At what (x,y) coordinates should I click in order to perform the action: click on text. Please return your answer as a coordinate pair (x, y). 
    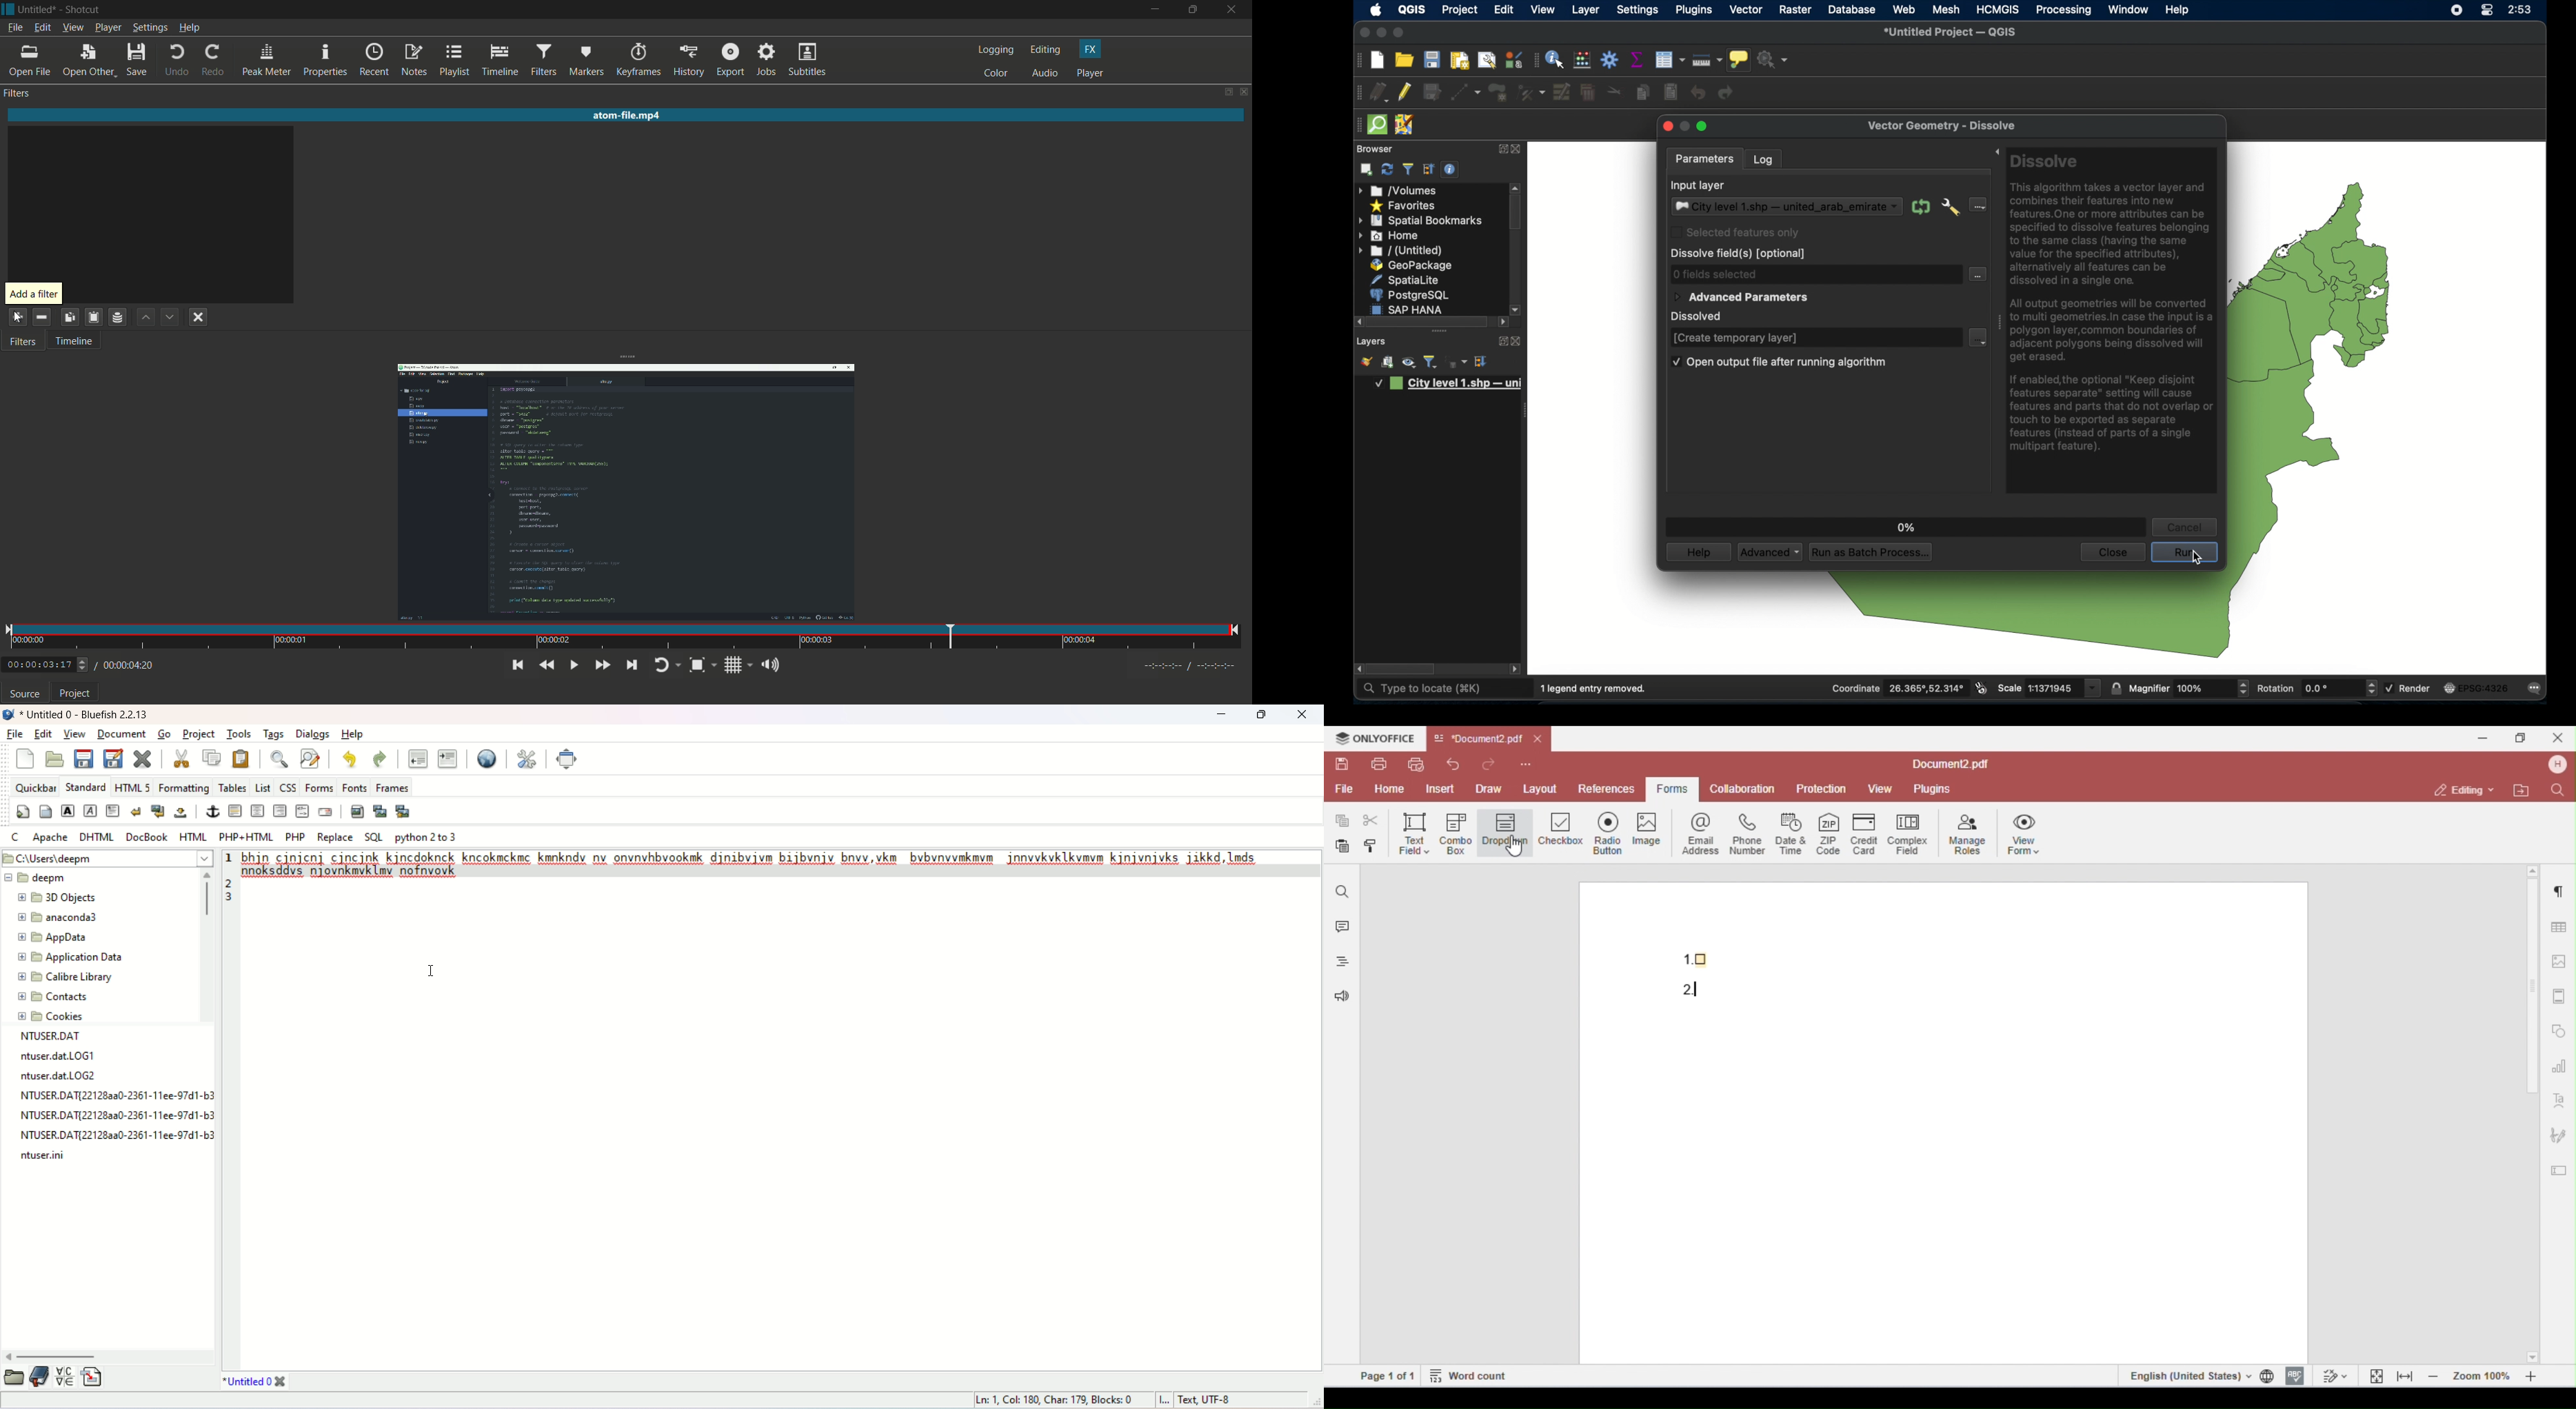
    Looking at the image, I should click on (773, 864).